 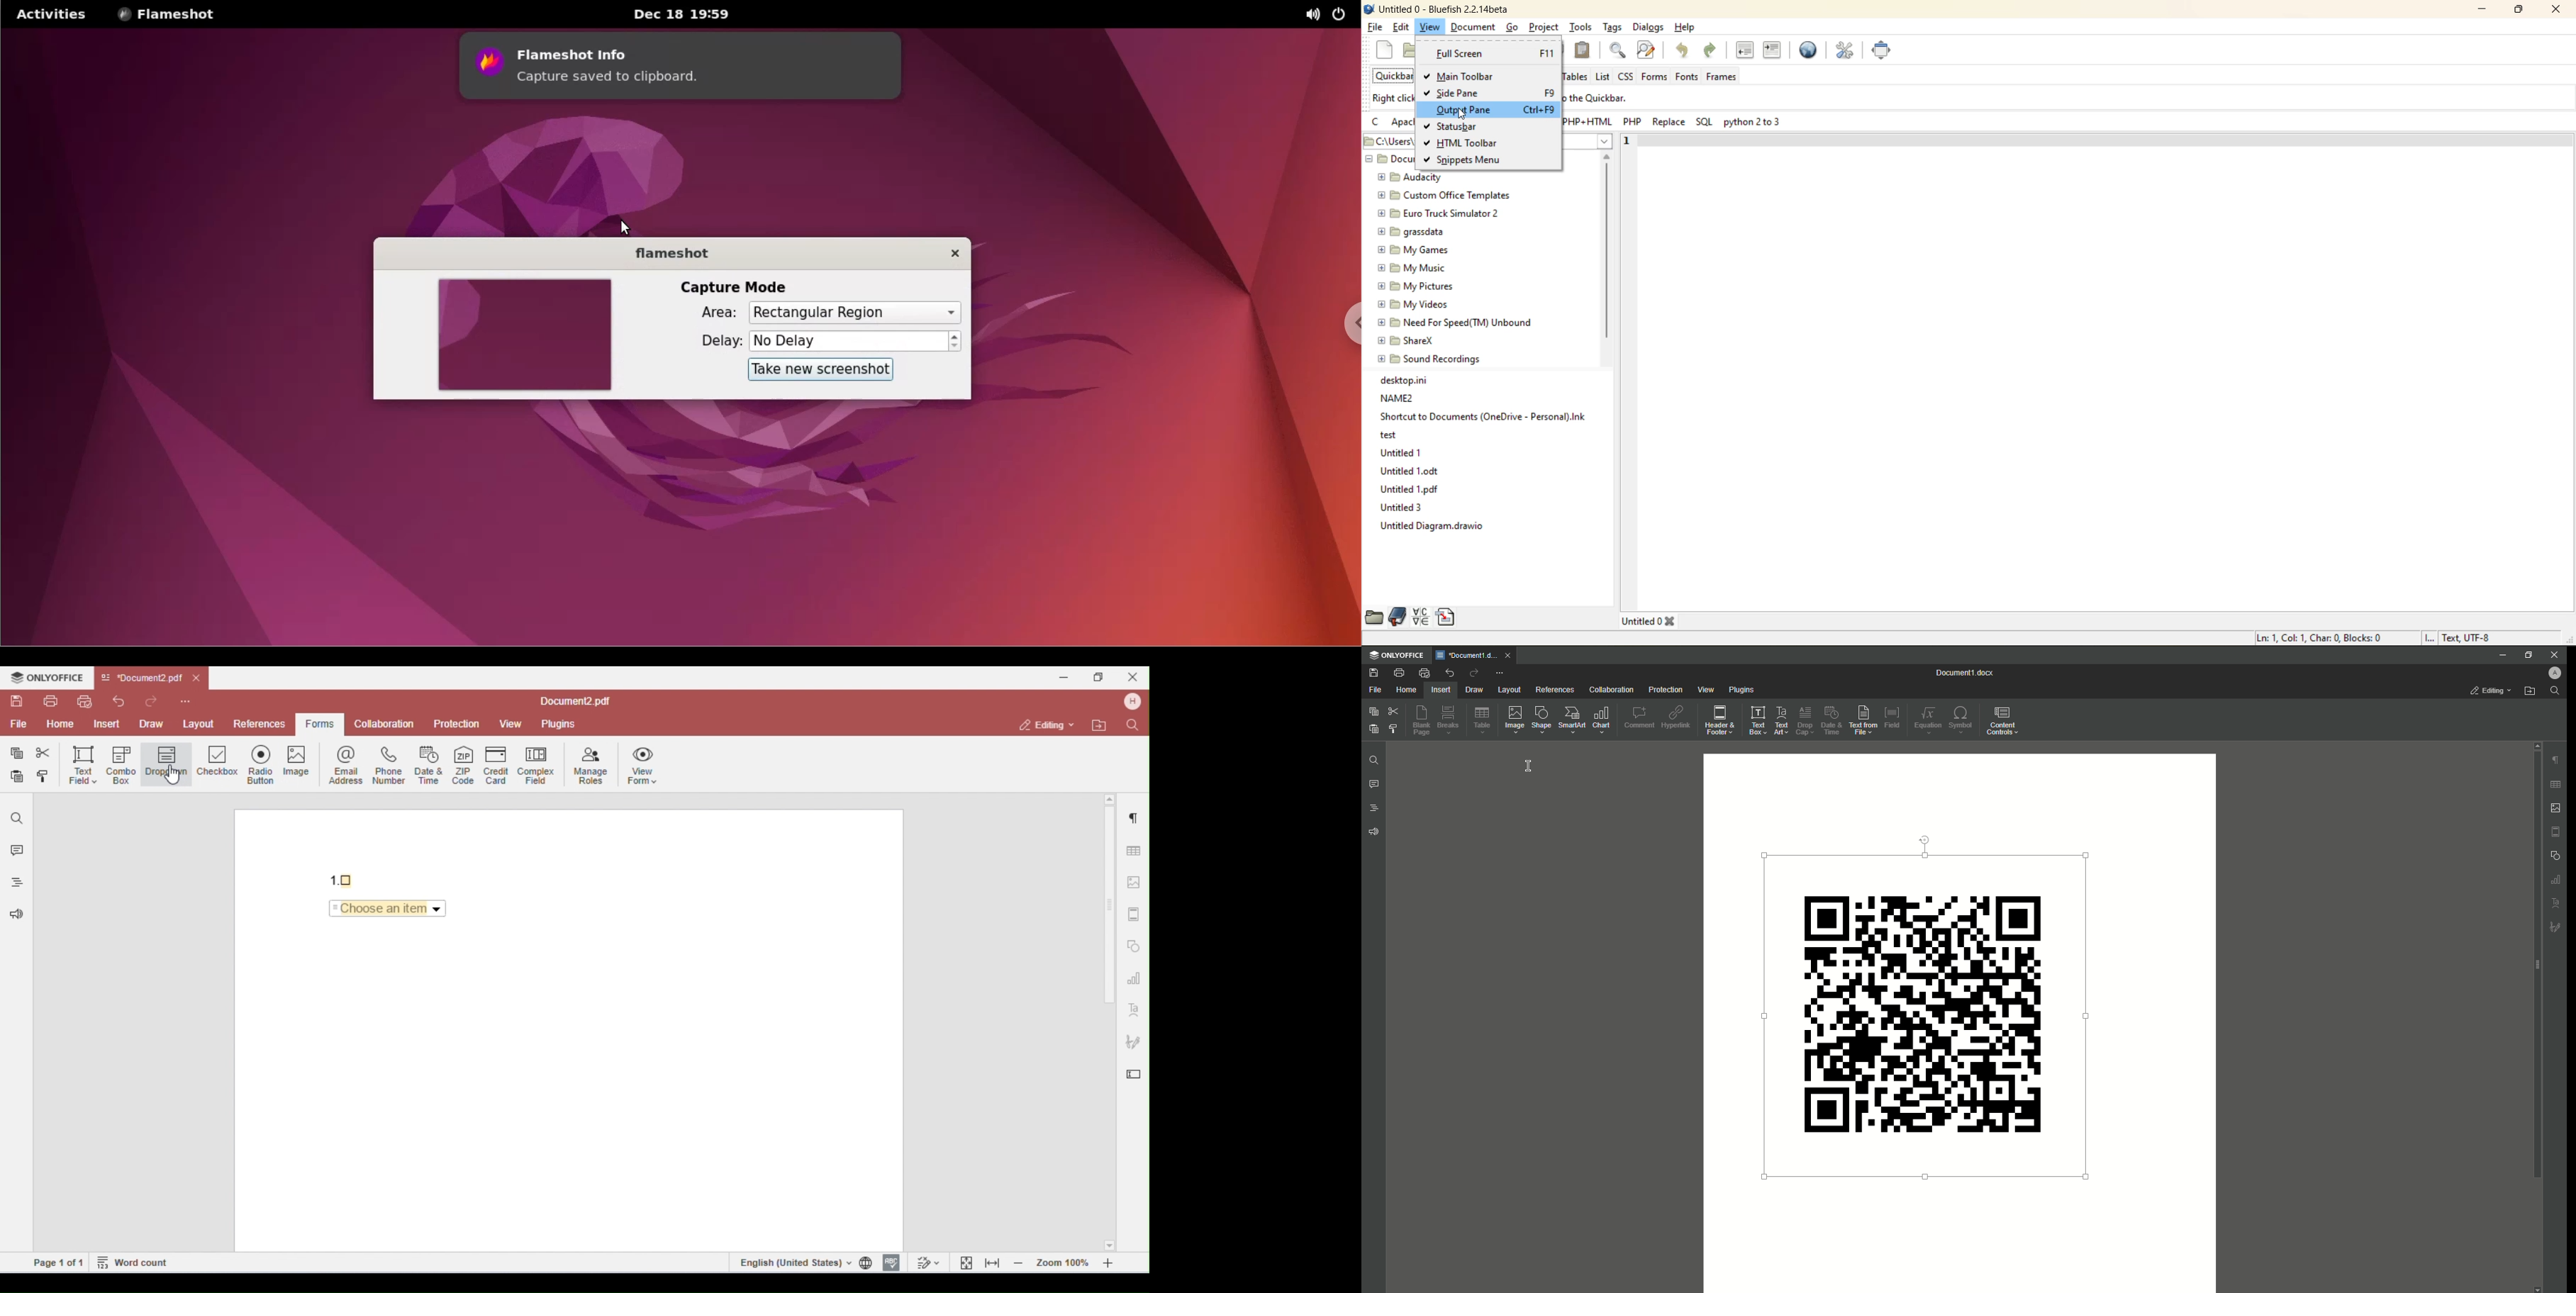 What do you see at coordinates (1885, 50) in the screenshot?
I see `full screen` at bounding box center [1885, 50].